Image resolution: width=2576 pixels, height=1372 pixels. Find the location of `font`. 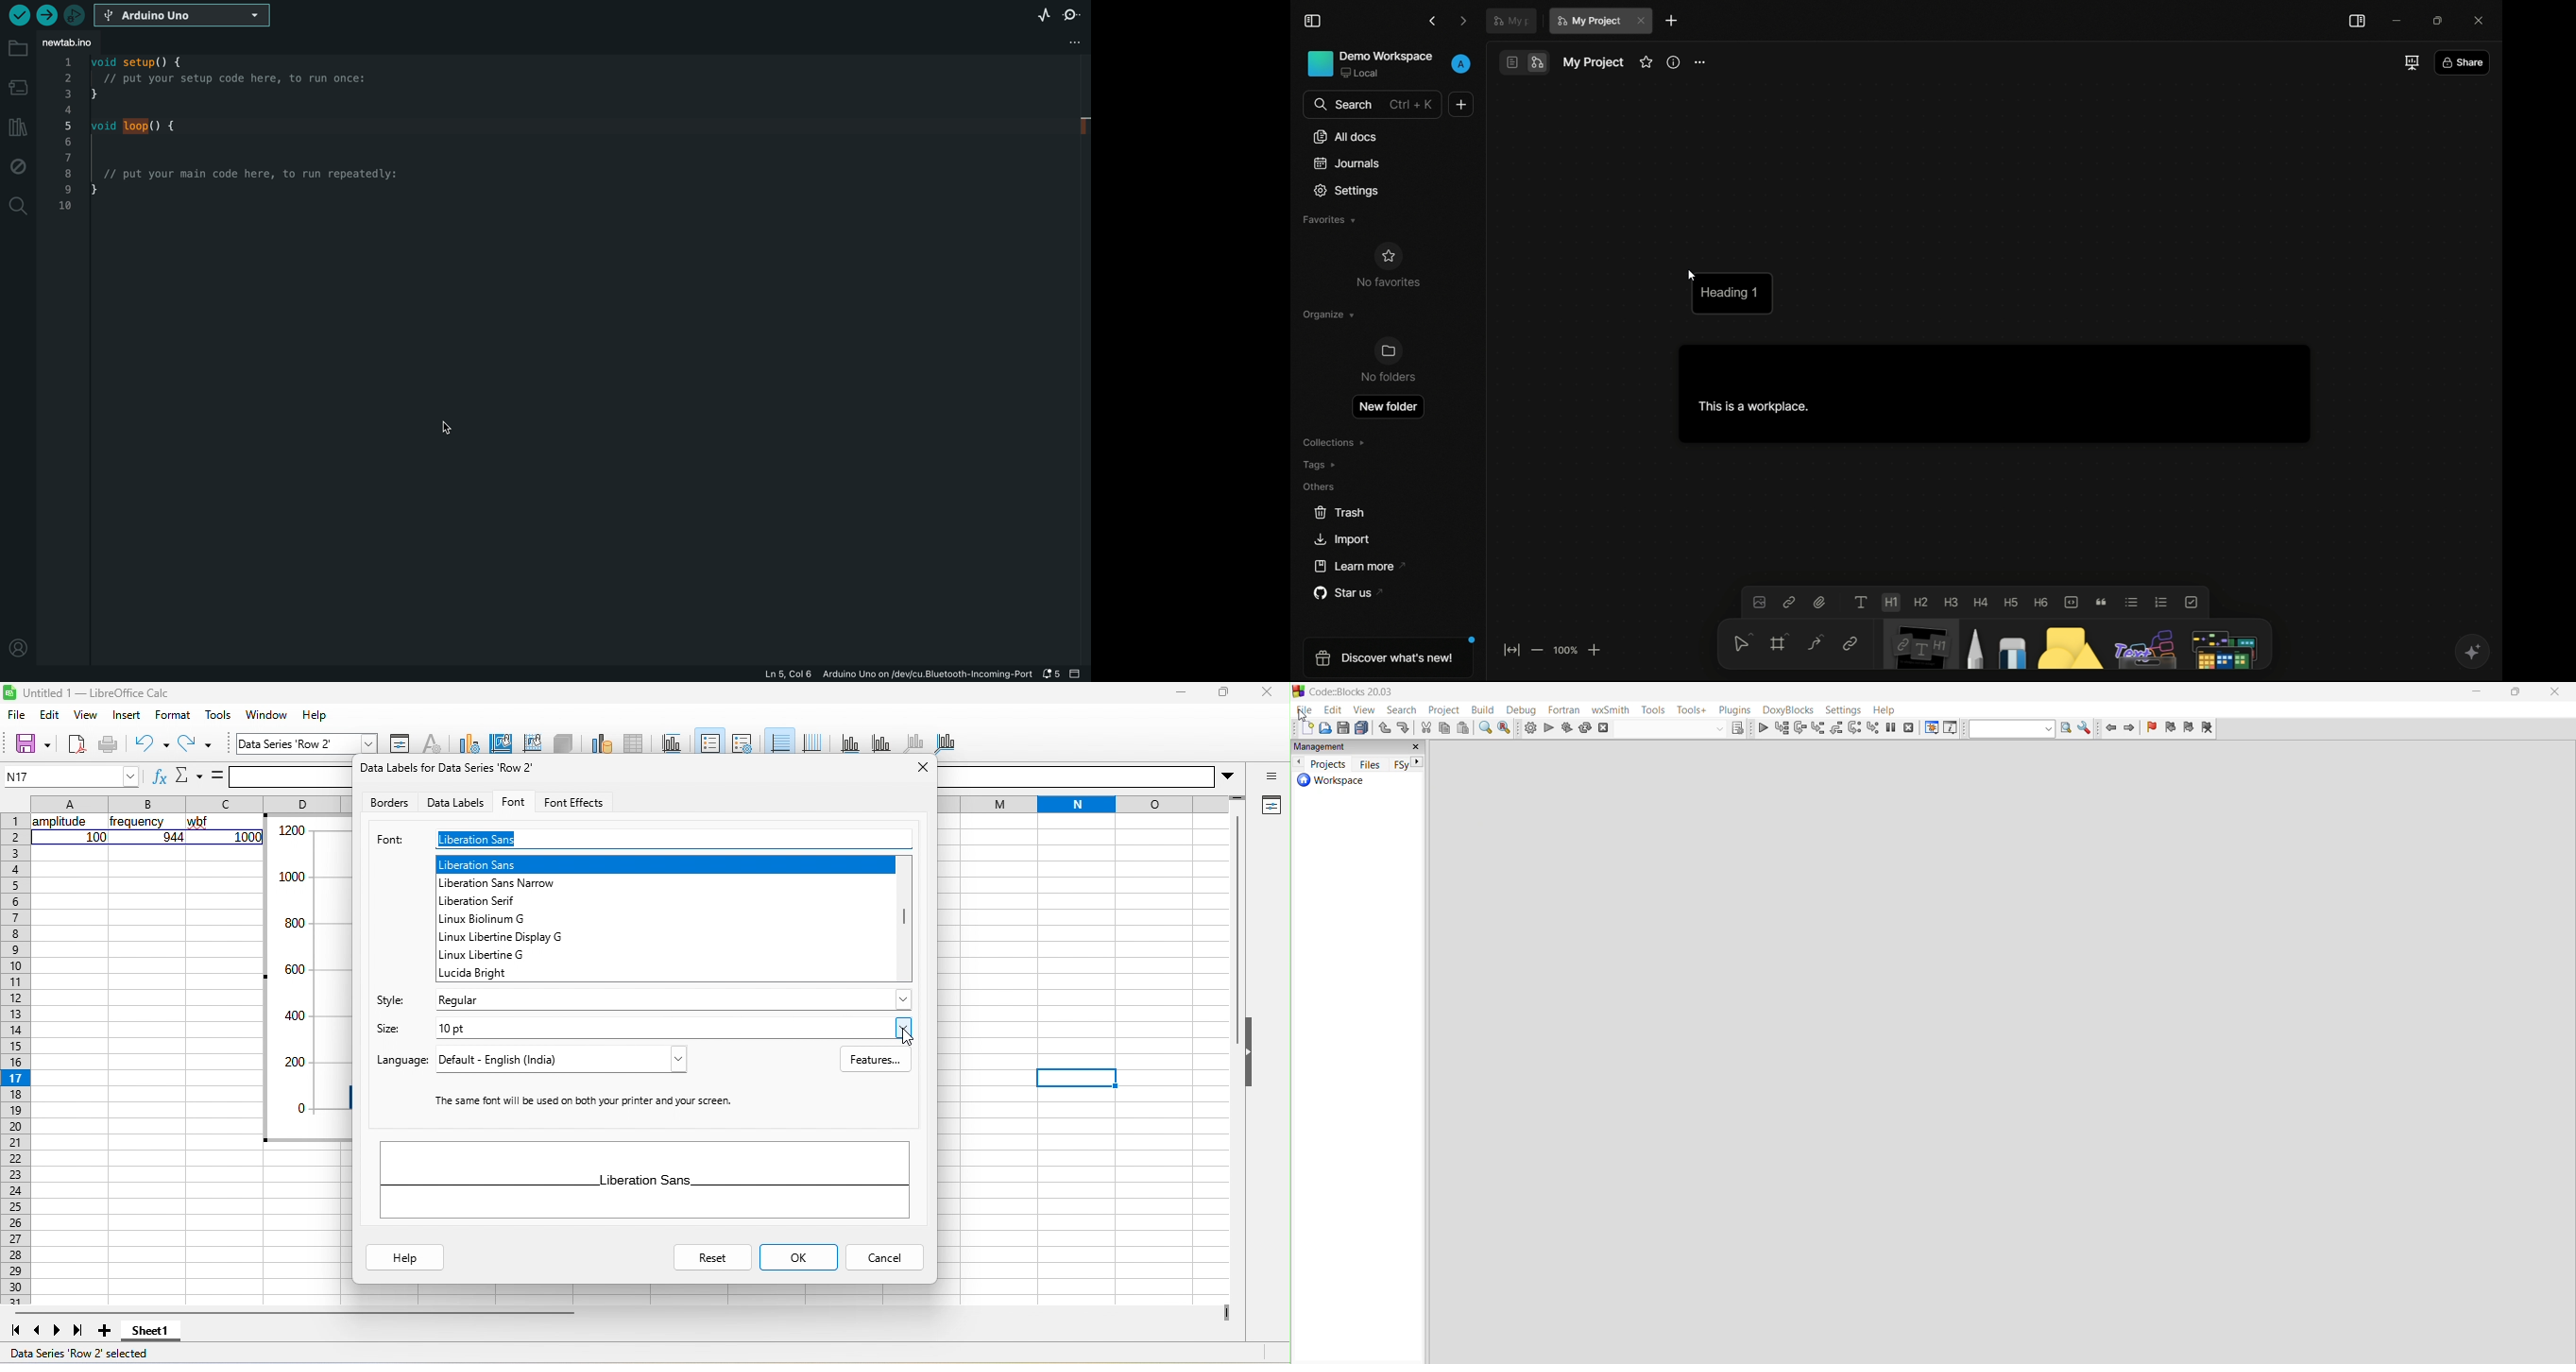

font is located at coordinates (516, 799).